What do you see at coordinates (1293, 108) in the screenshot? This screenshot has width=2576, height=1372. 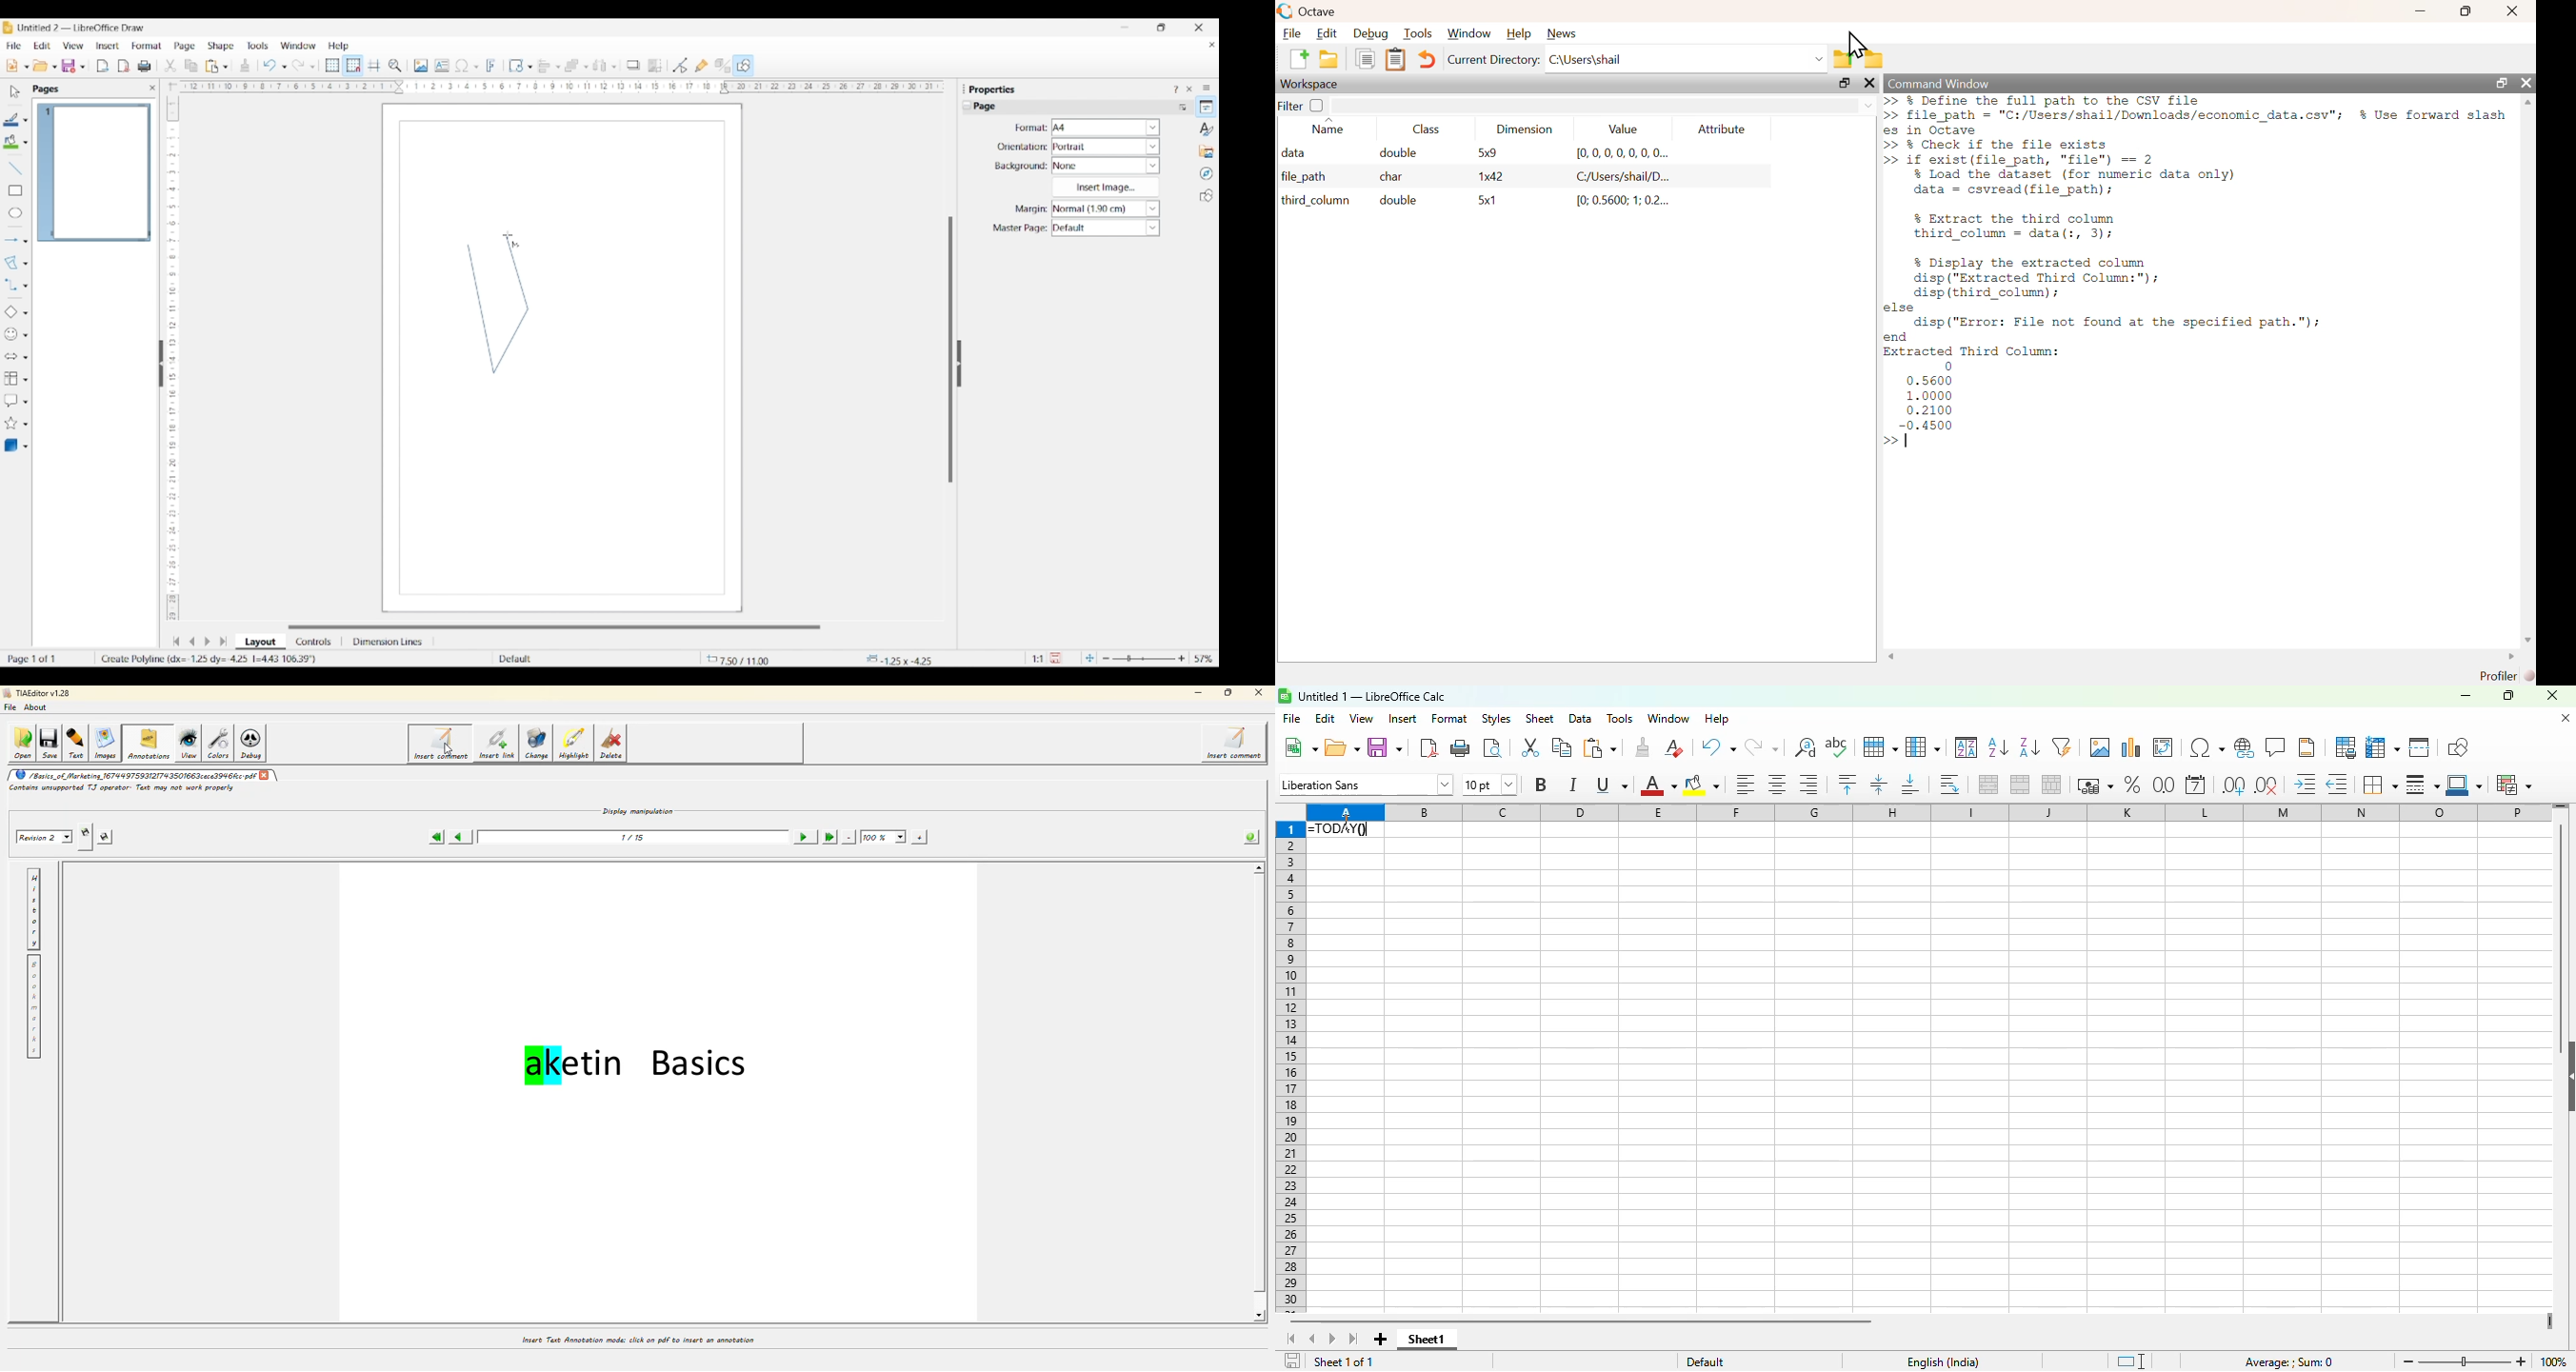 I see `Filter` at bounding box center [1293, 108].